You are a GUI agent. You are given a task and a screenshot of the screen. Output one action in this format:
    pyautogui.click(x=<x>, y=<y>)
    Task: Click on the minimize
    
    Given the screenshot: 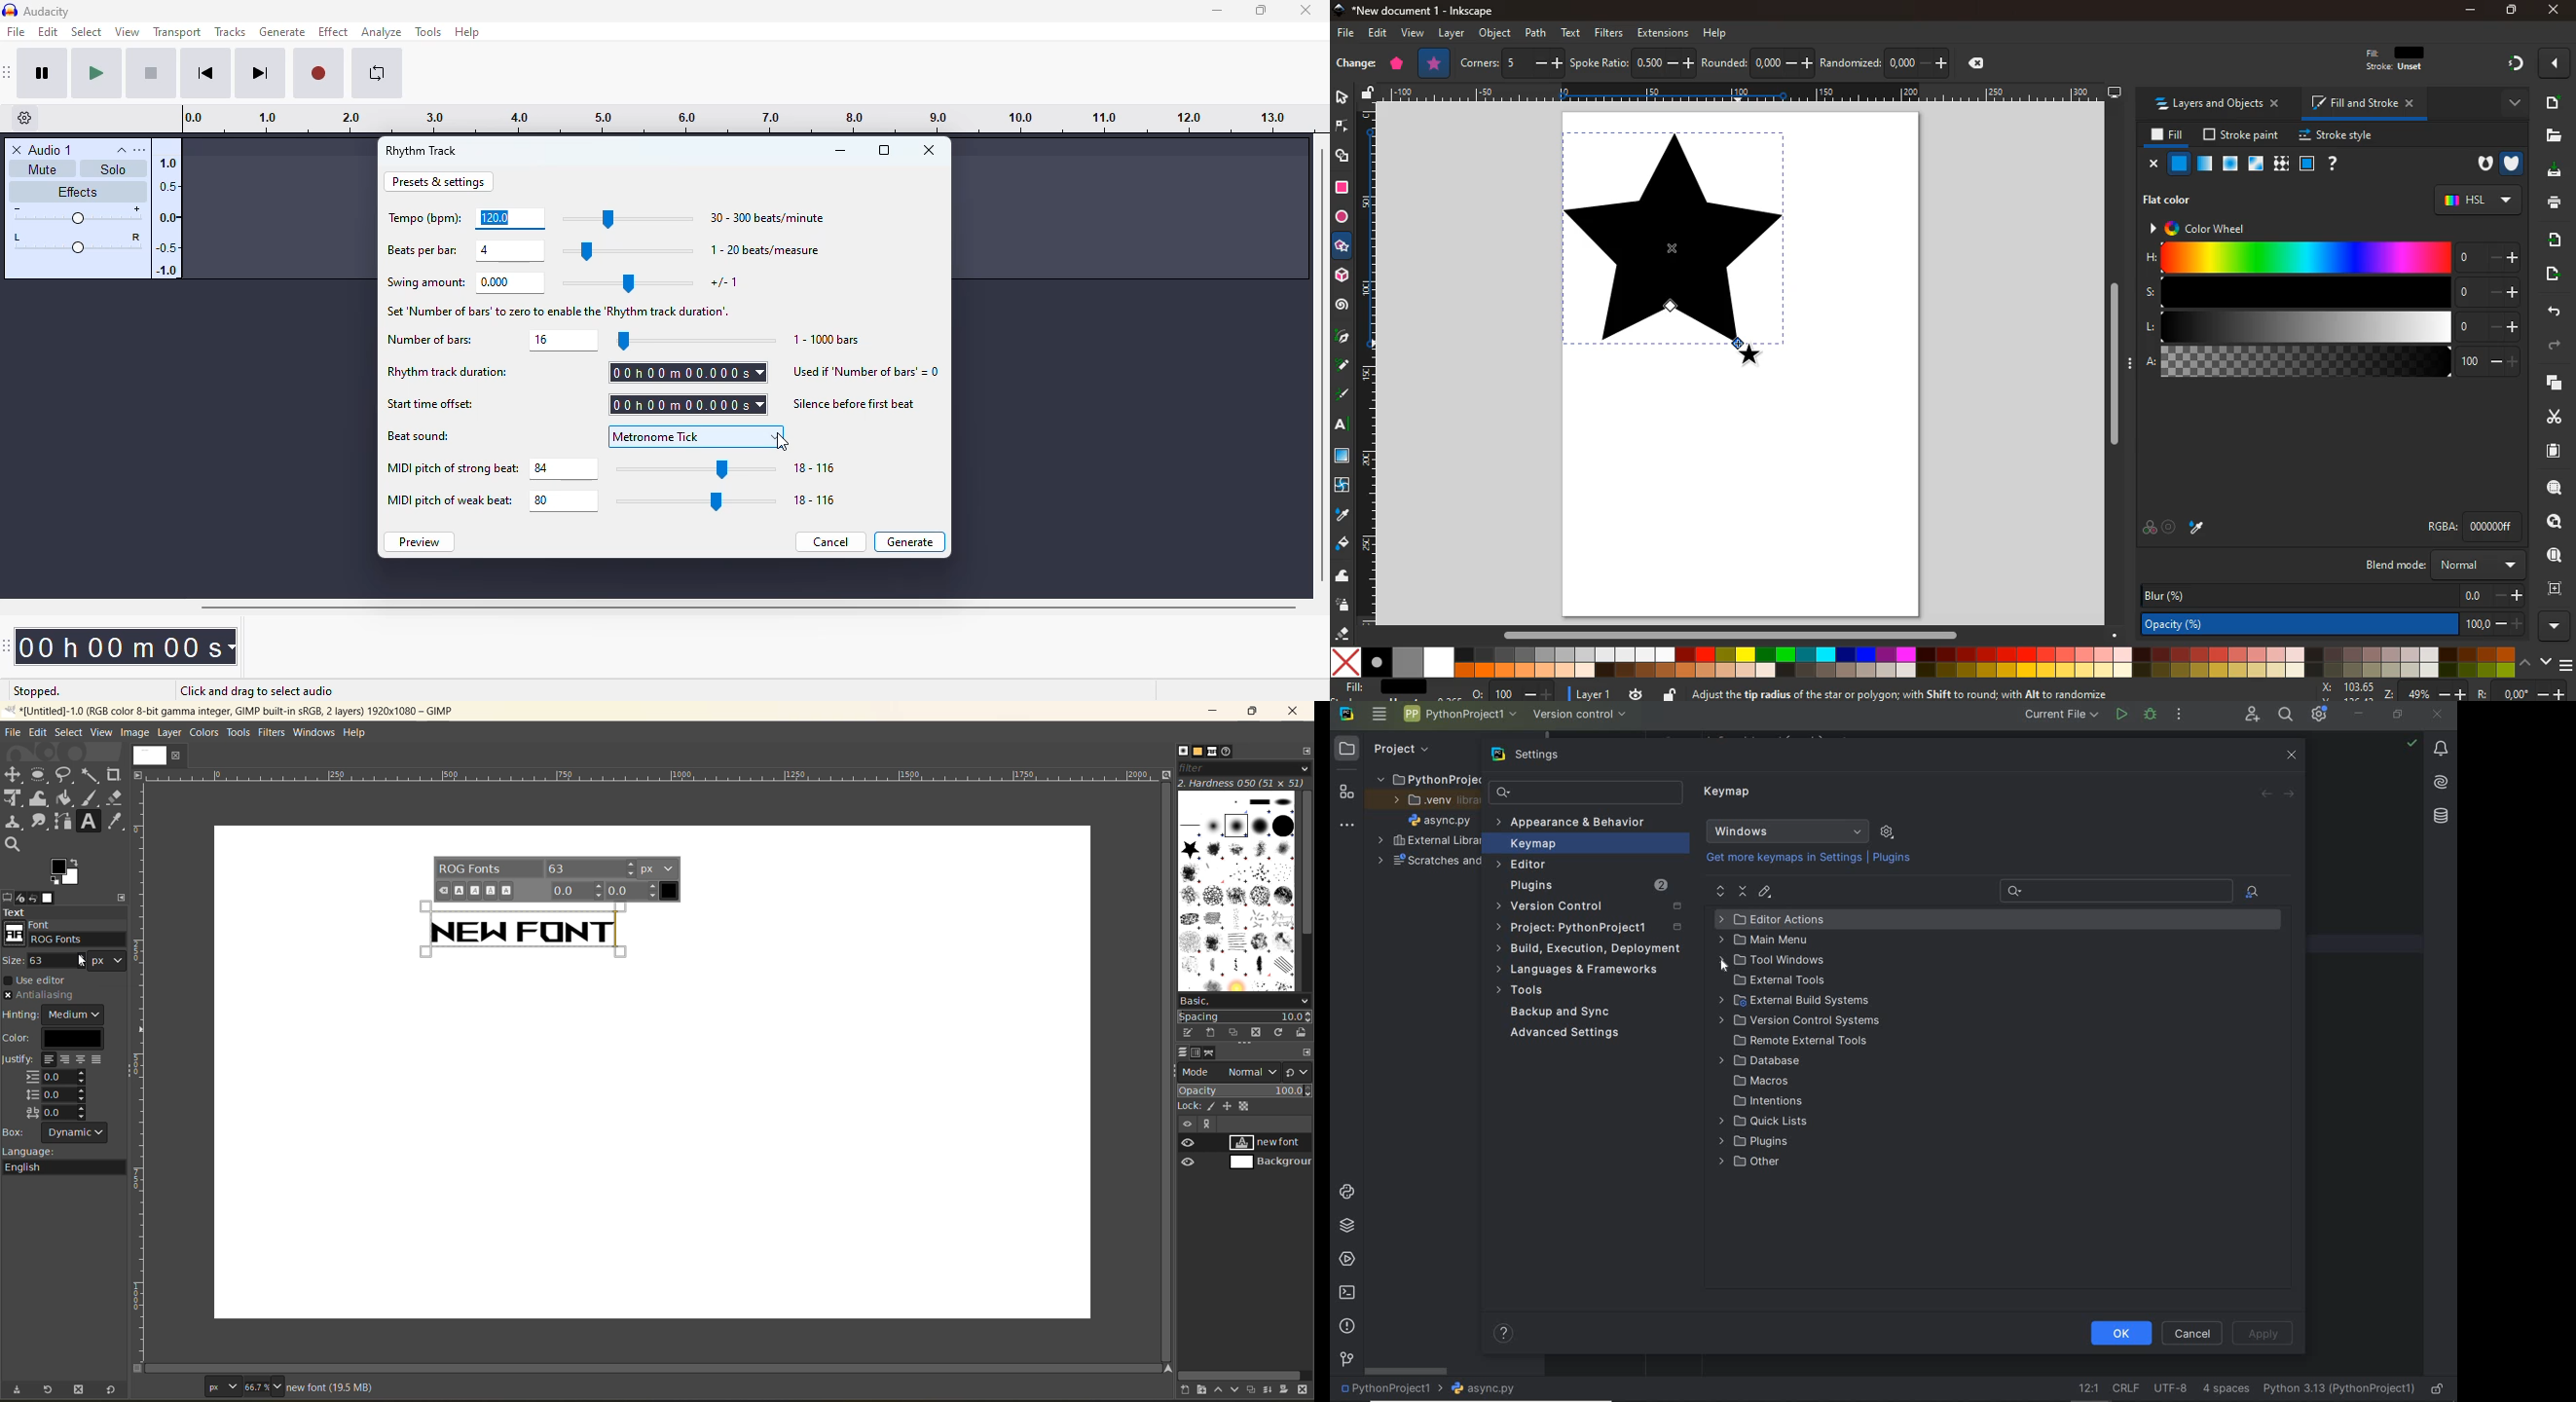 What is the action you would take?
    pyautogui.click(x=1208, y=711)
    